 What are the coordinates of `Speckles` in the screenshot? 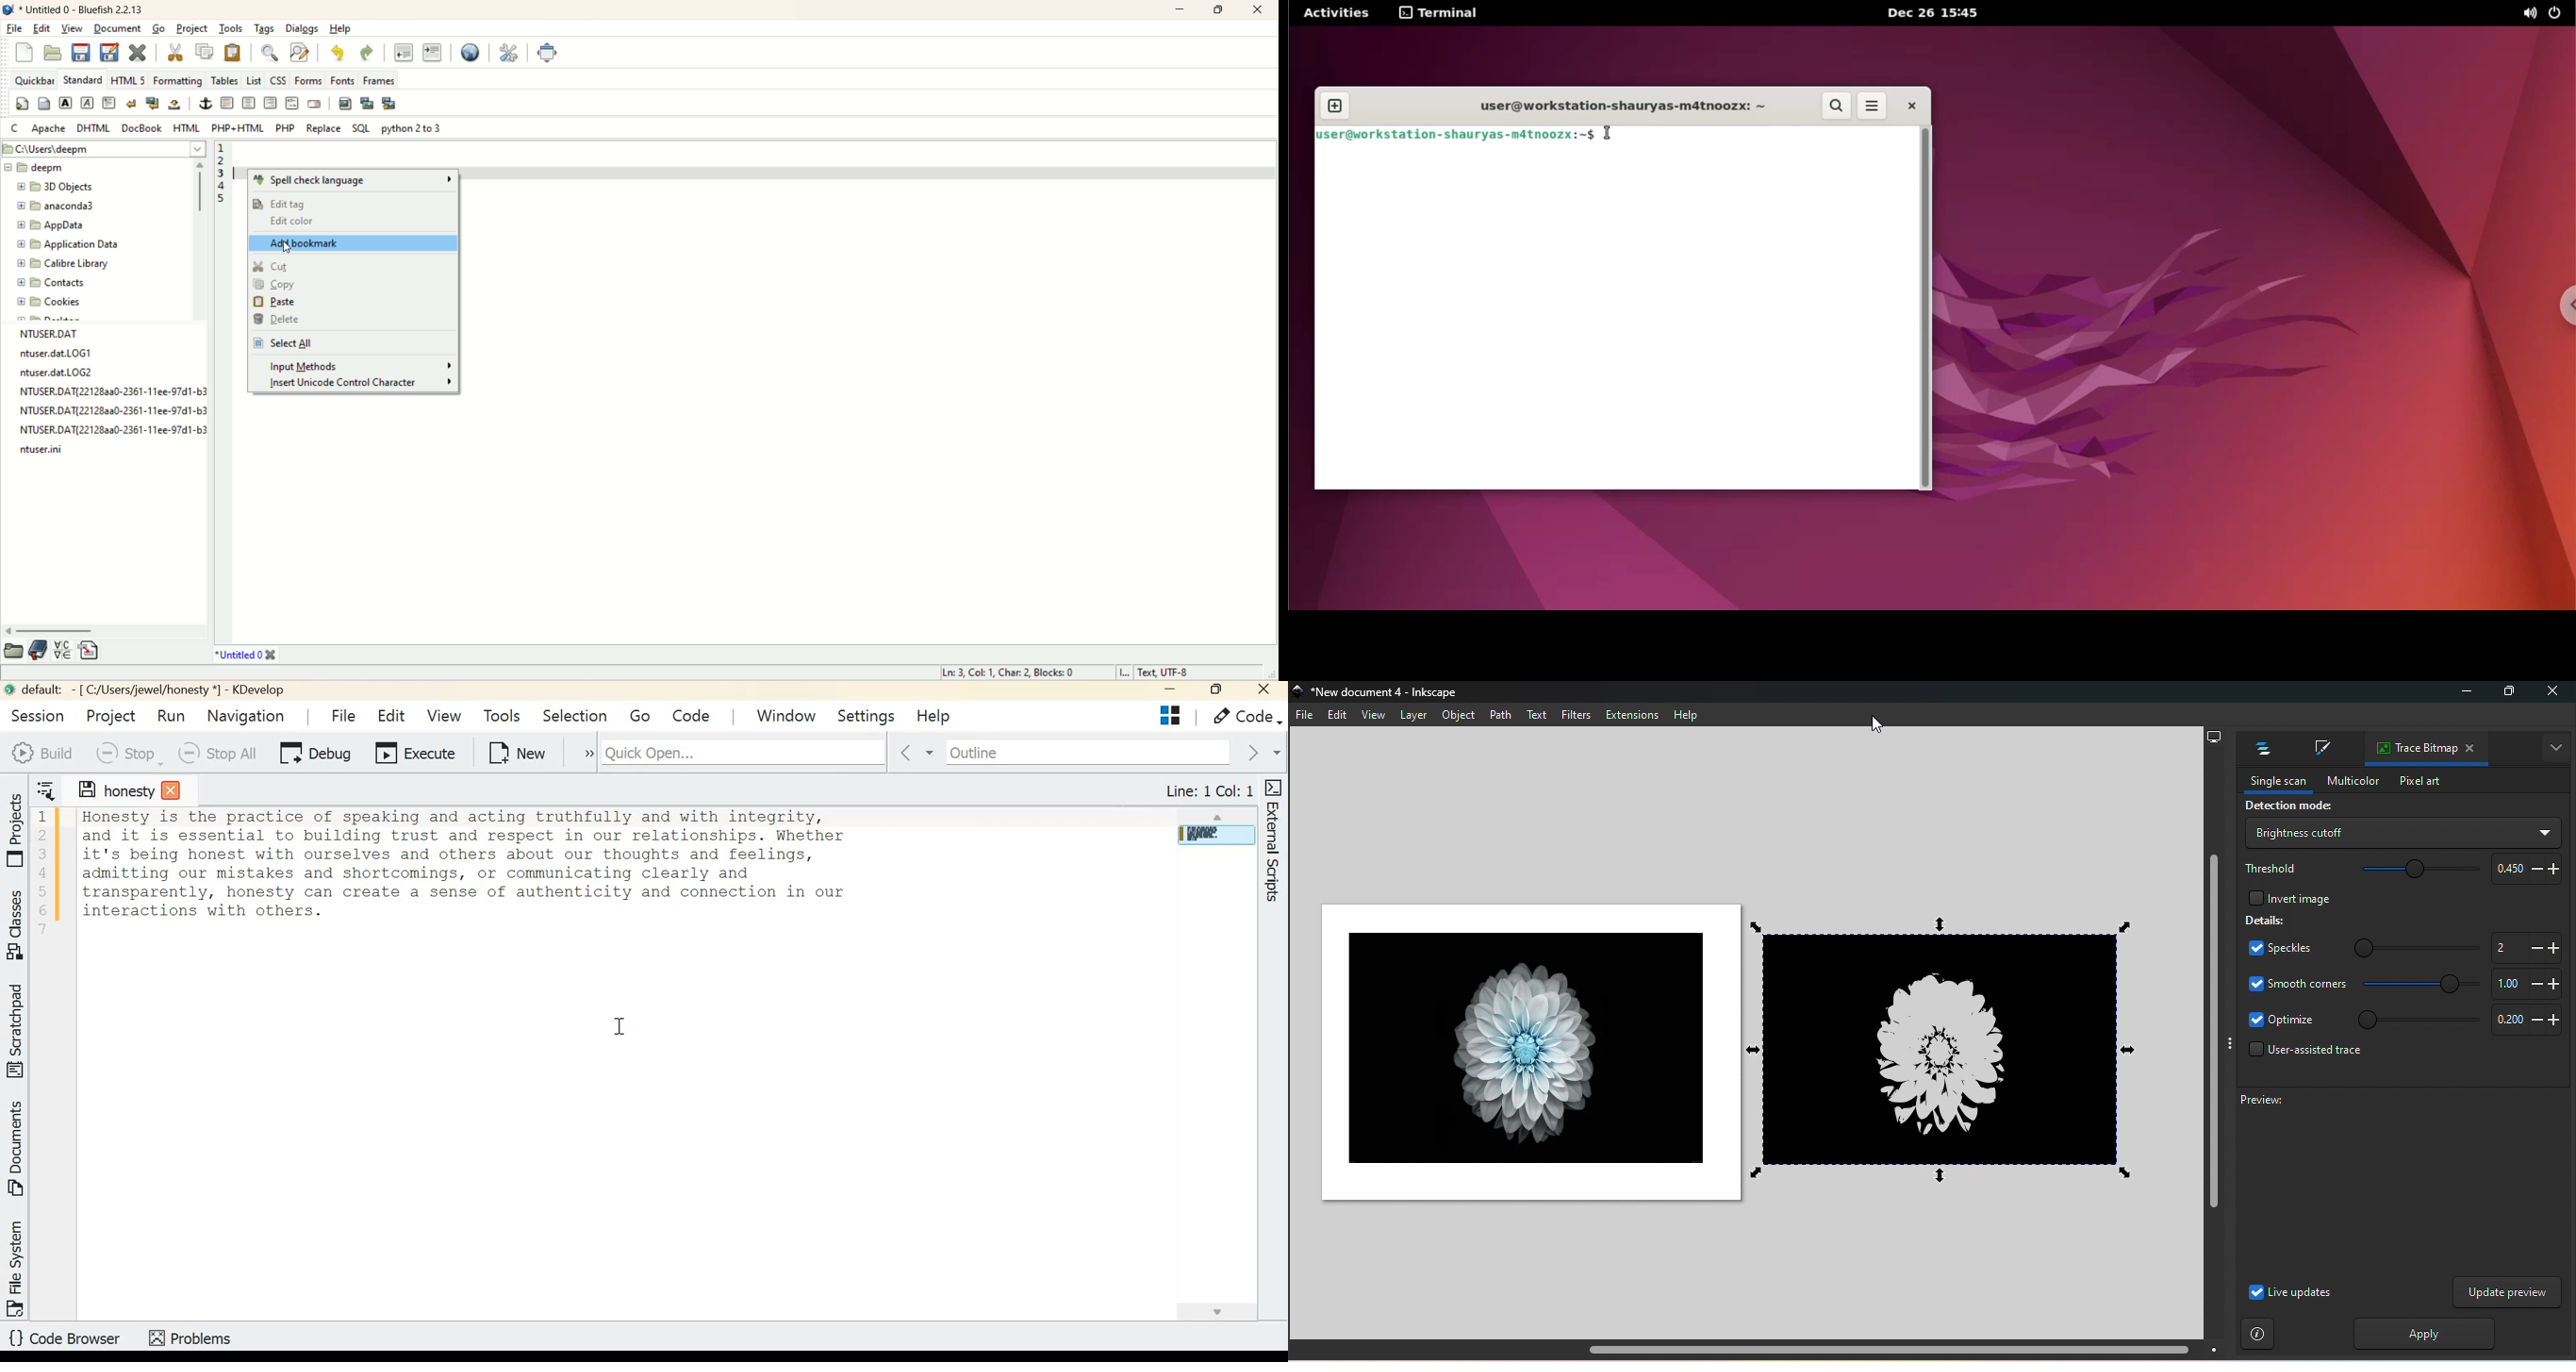 It's located at (2274, 950).